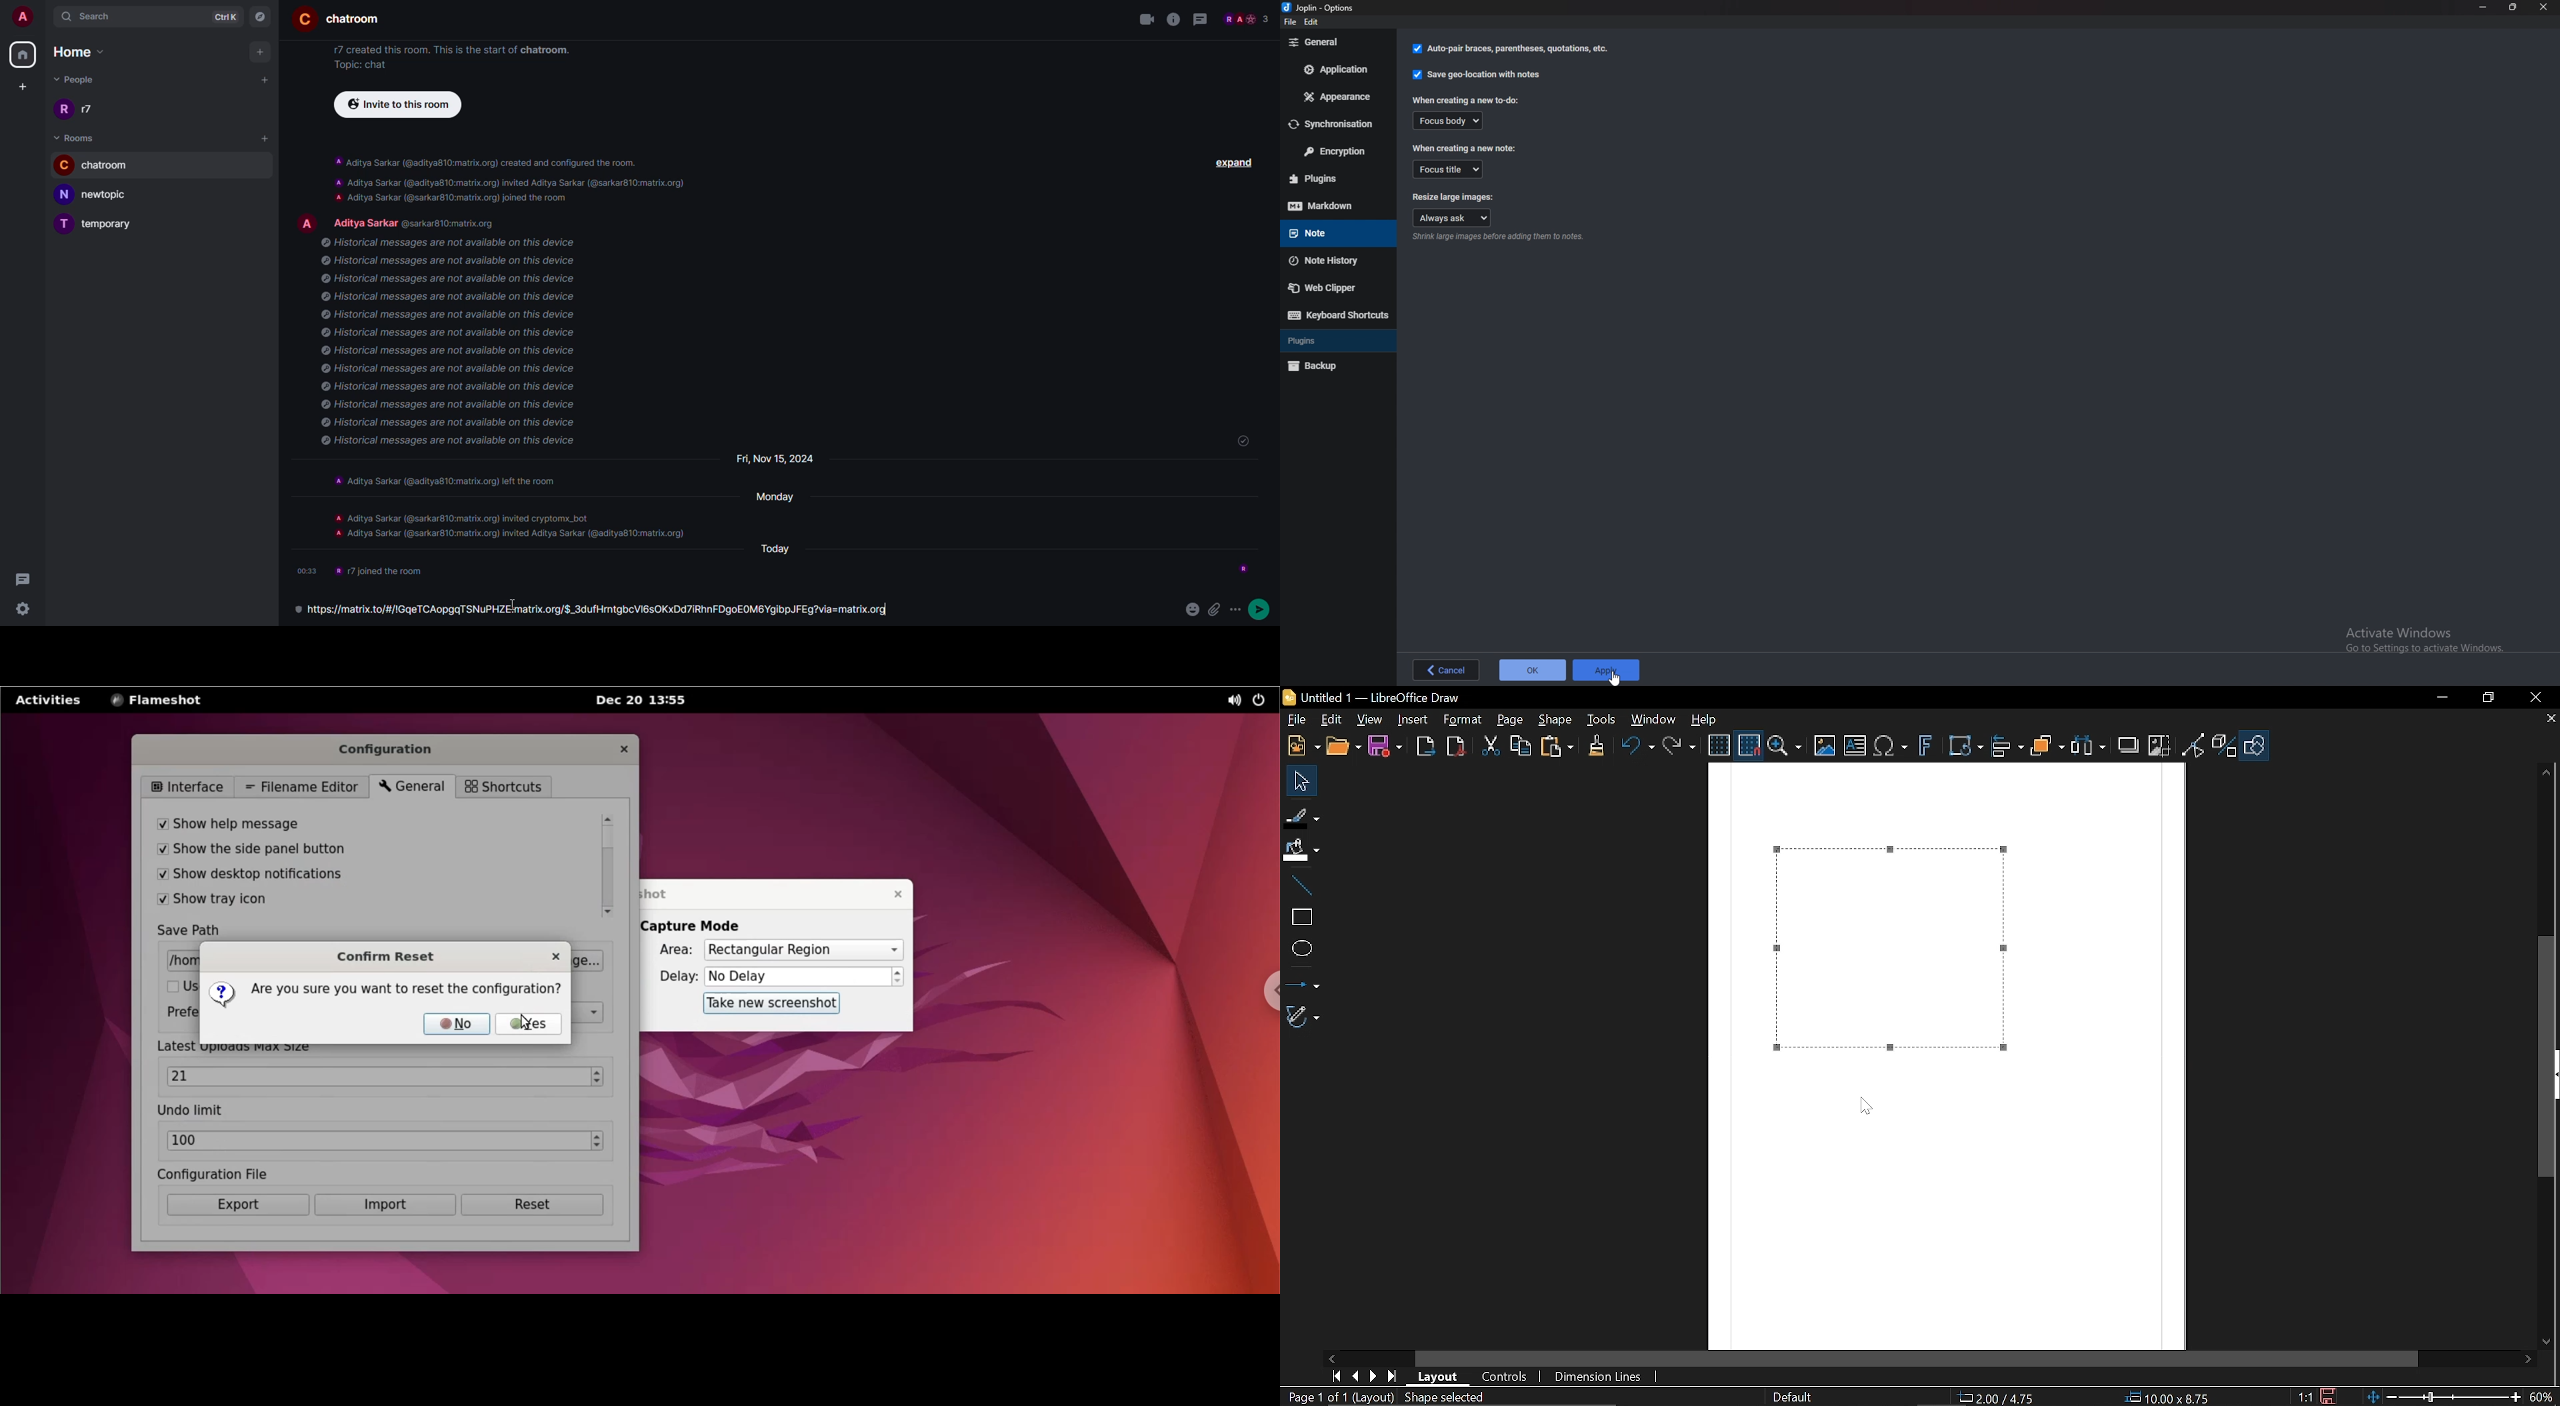 The image size is (2576, 1428). What do you see at coordinates (2254, 747) in the screenshot?
I see `Shapes` at bounding box center [2254, 747].